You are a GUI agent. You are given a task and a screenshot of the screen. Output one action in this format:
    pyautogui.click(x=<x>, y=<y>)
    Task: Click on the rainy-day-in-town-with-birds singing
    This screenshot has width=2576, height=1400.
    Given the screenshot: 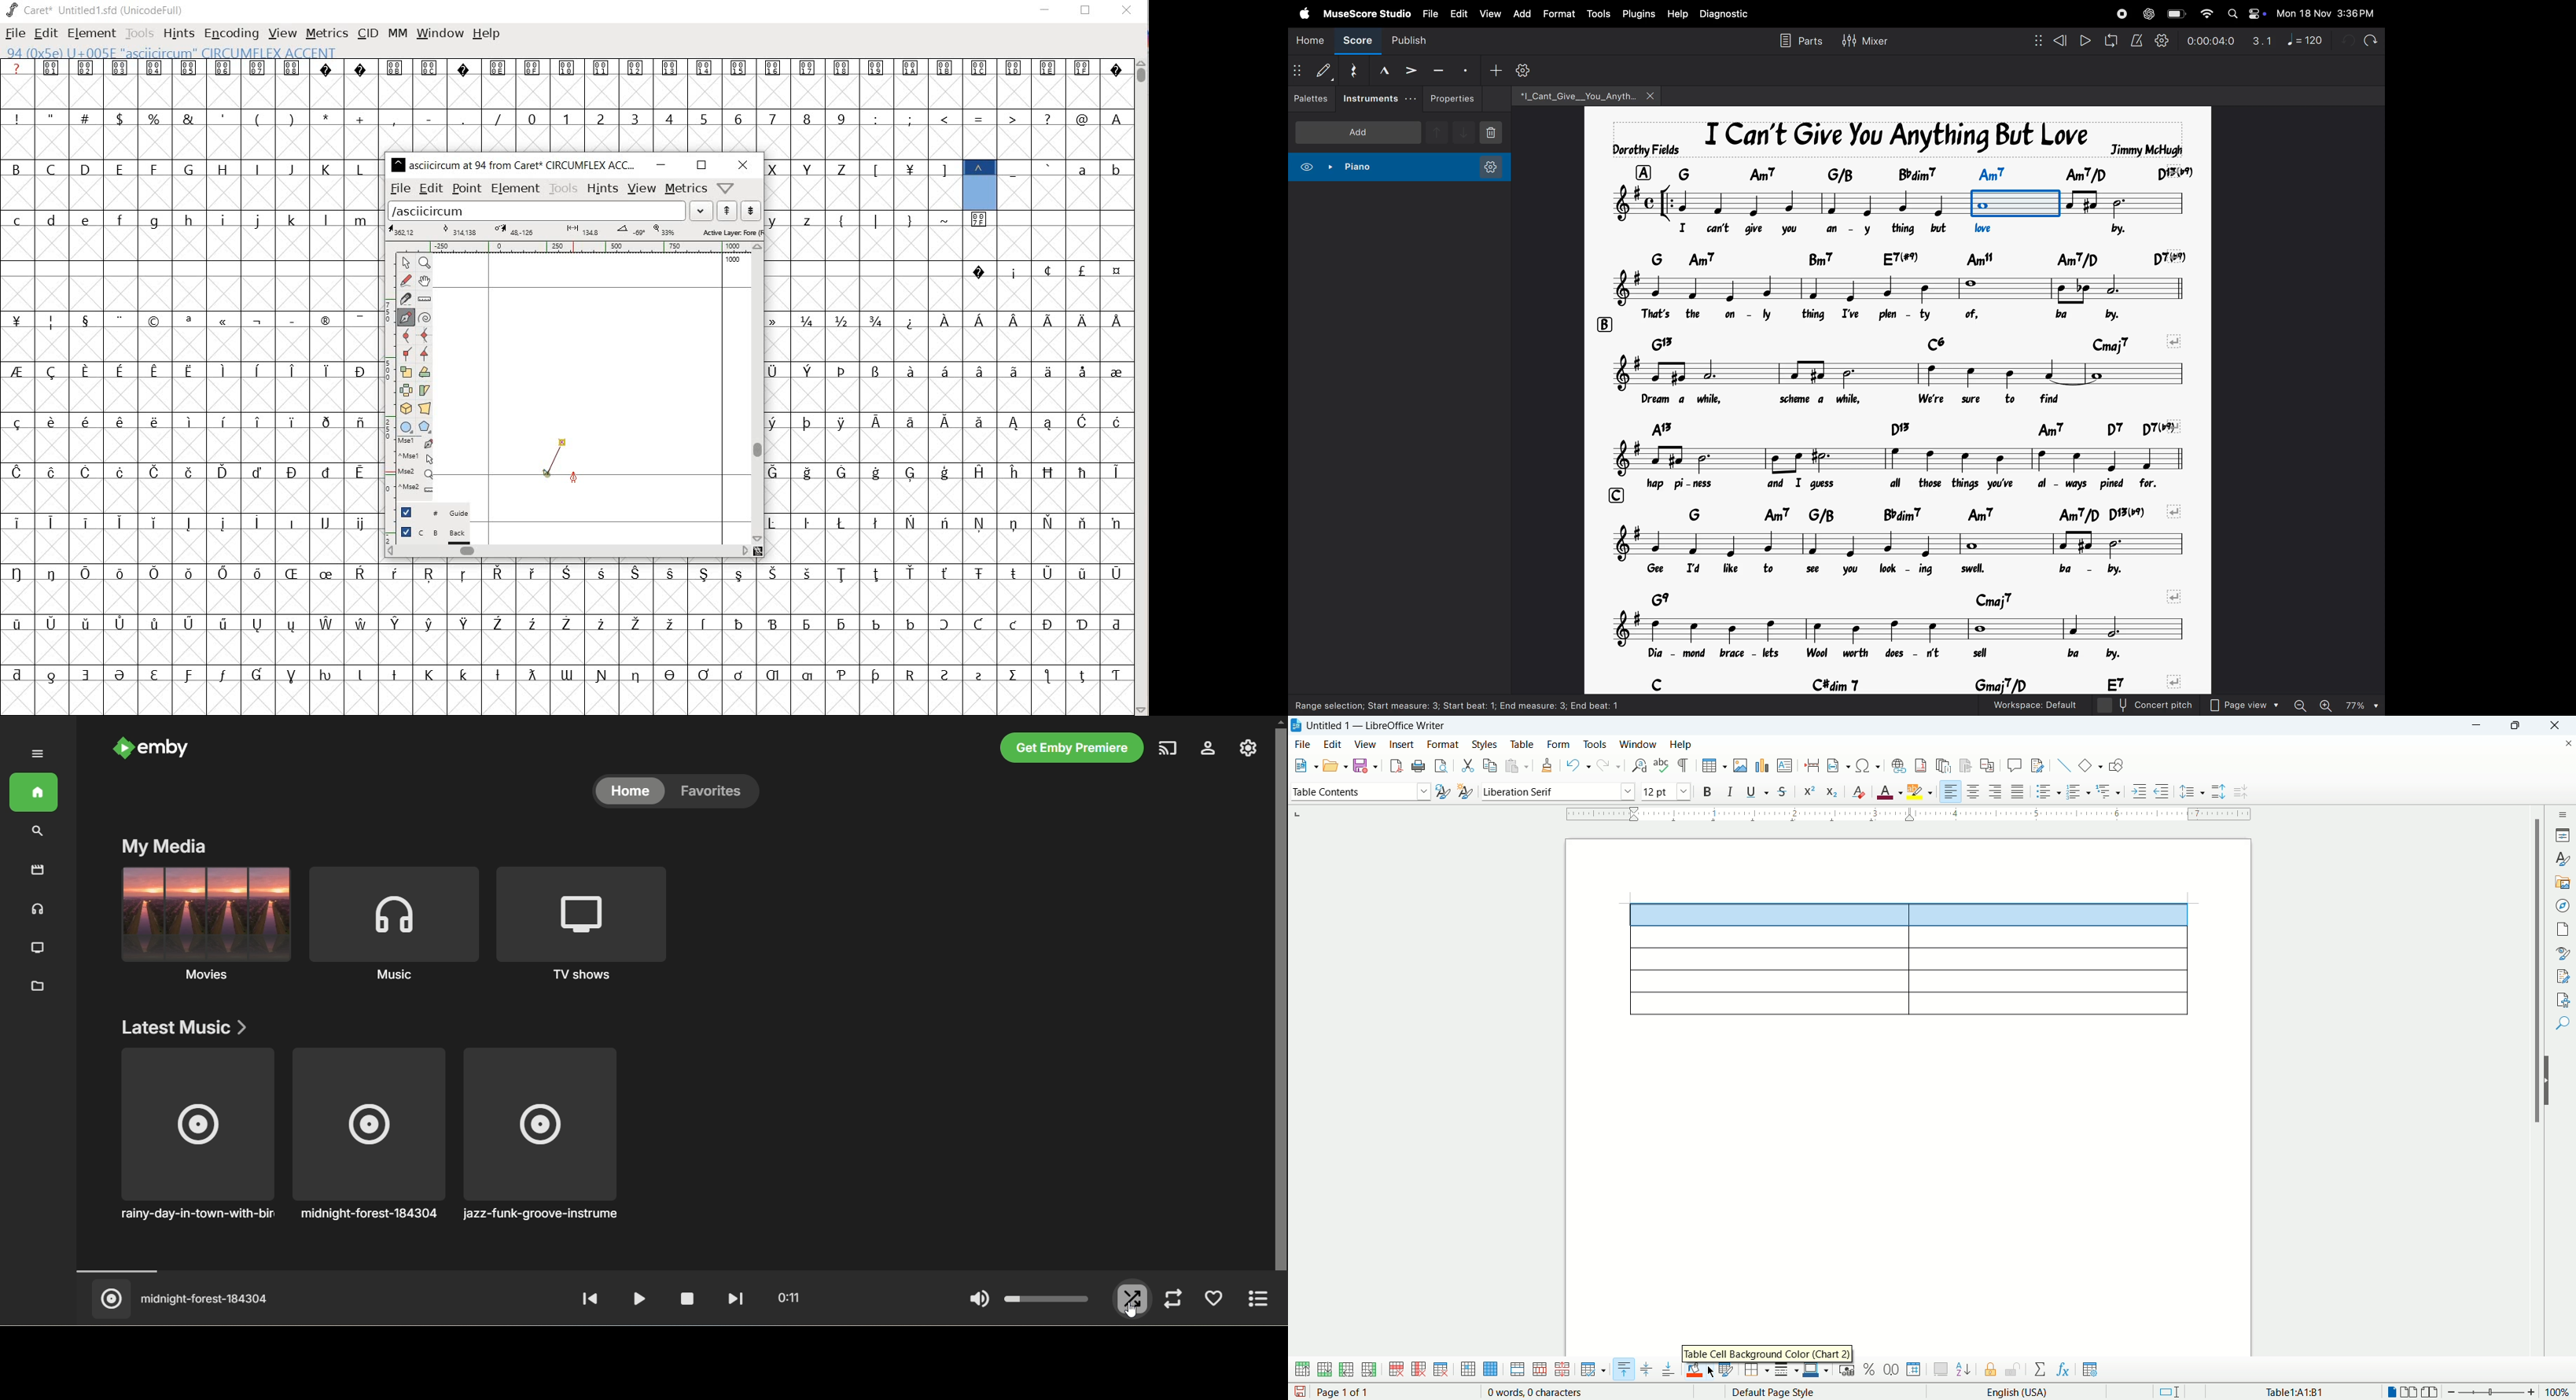 What is the action you would take?
    pyautogui.click(x=197, y=1137)
    